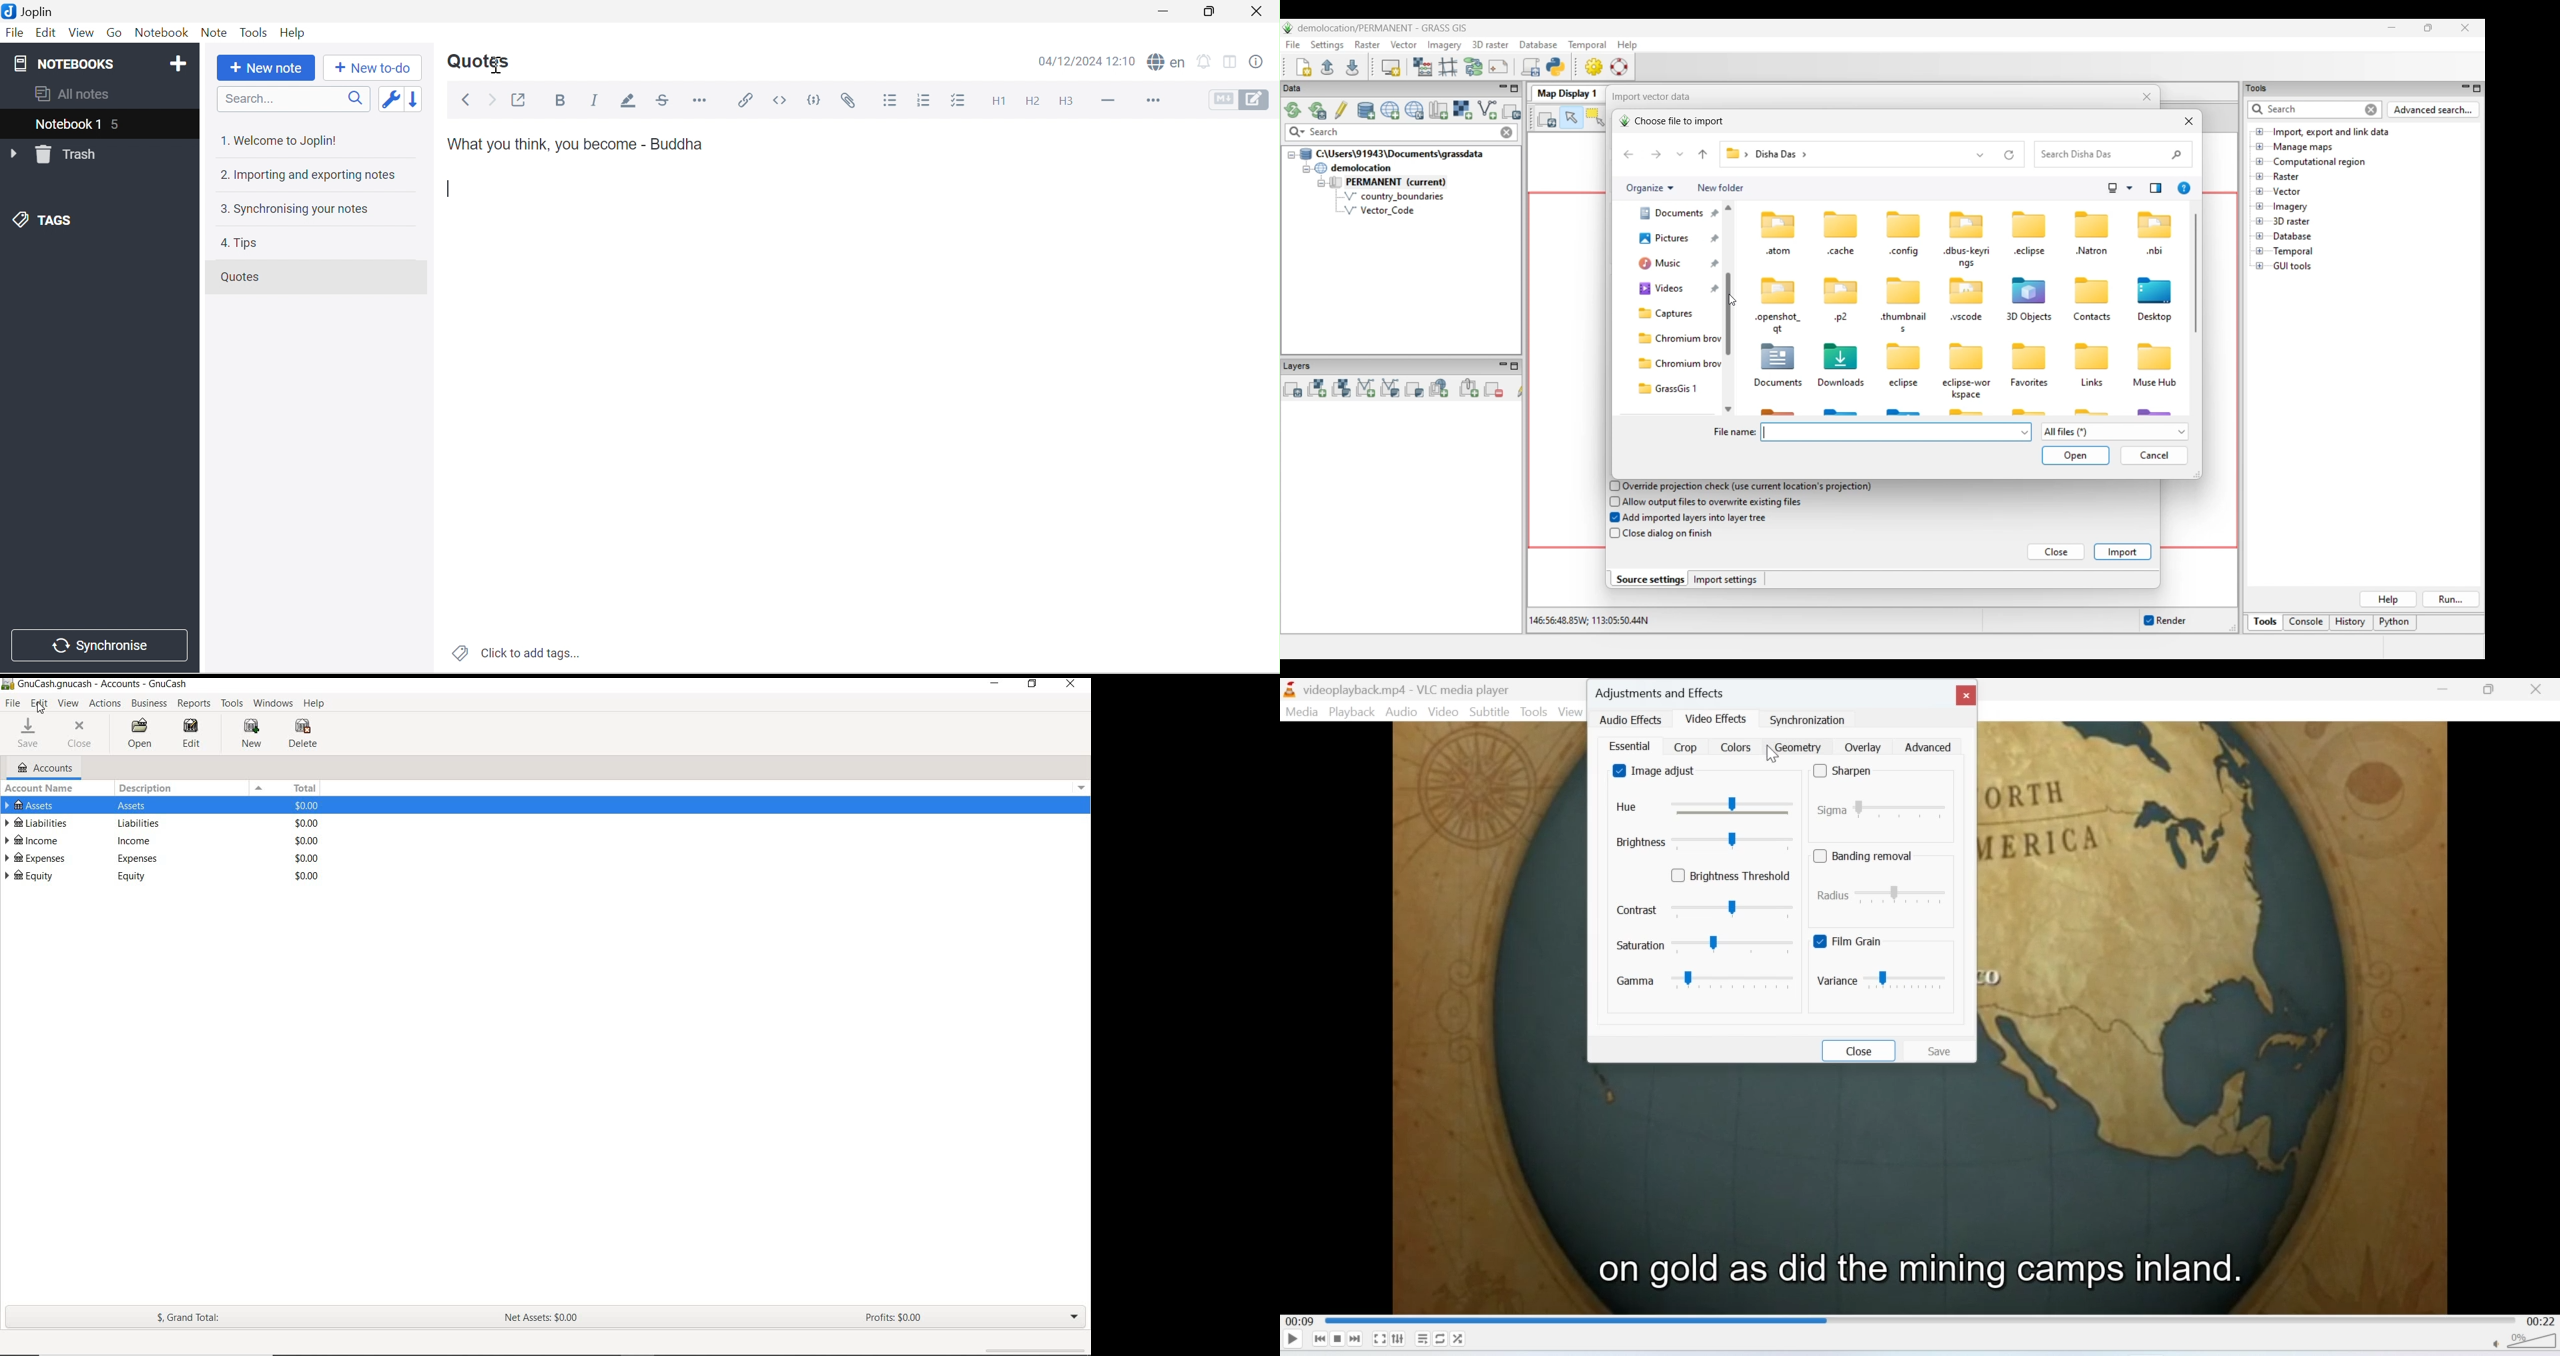  Describe the element at coordinates (45, 220) in the screenshot. I see `TAGS` at that location.